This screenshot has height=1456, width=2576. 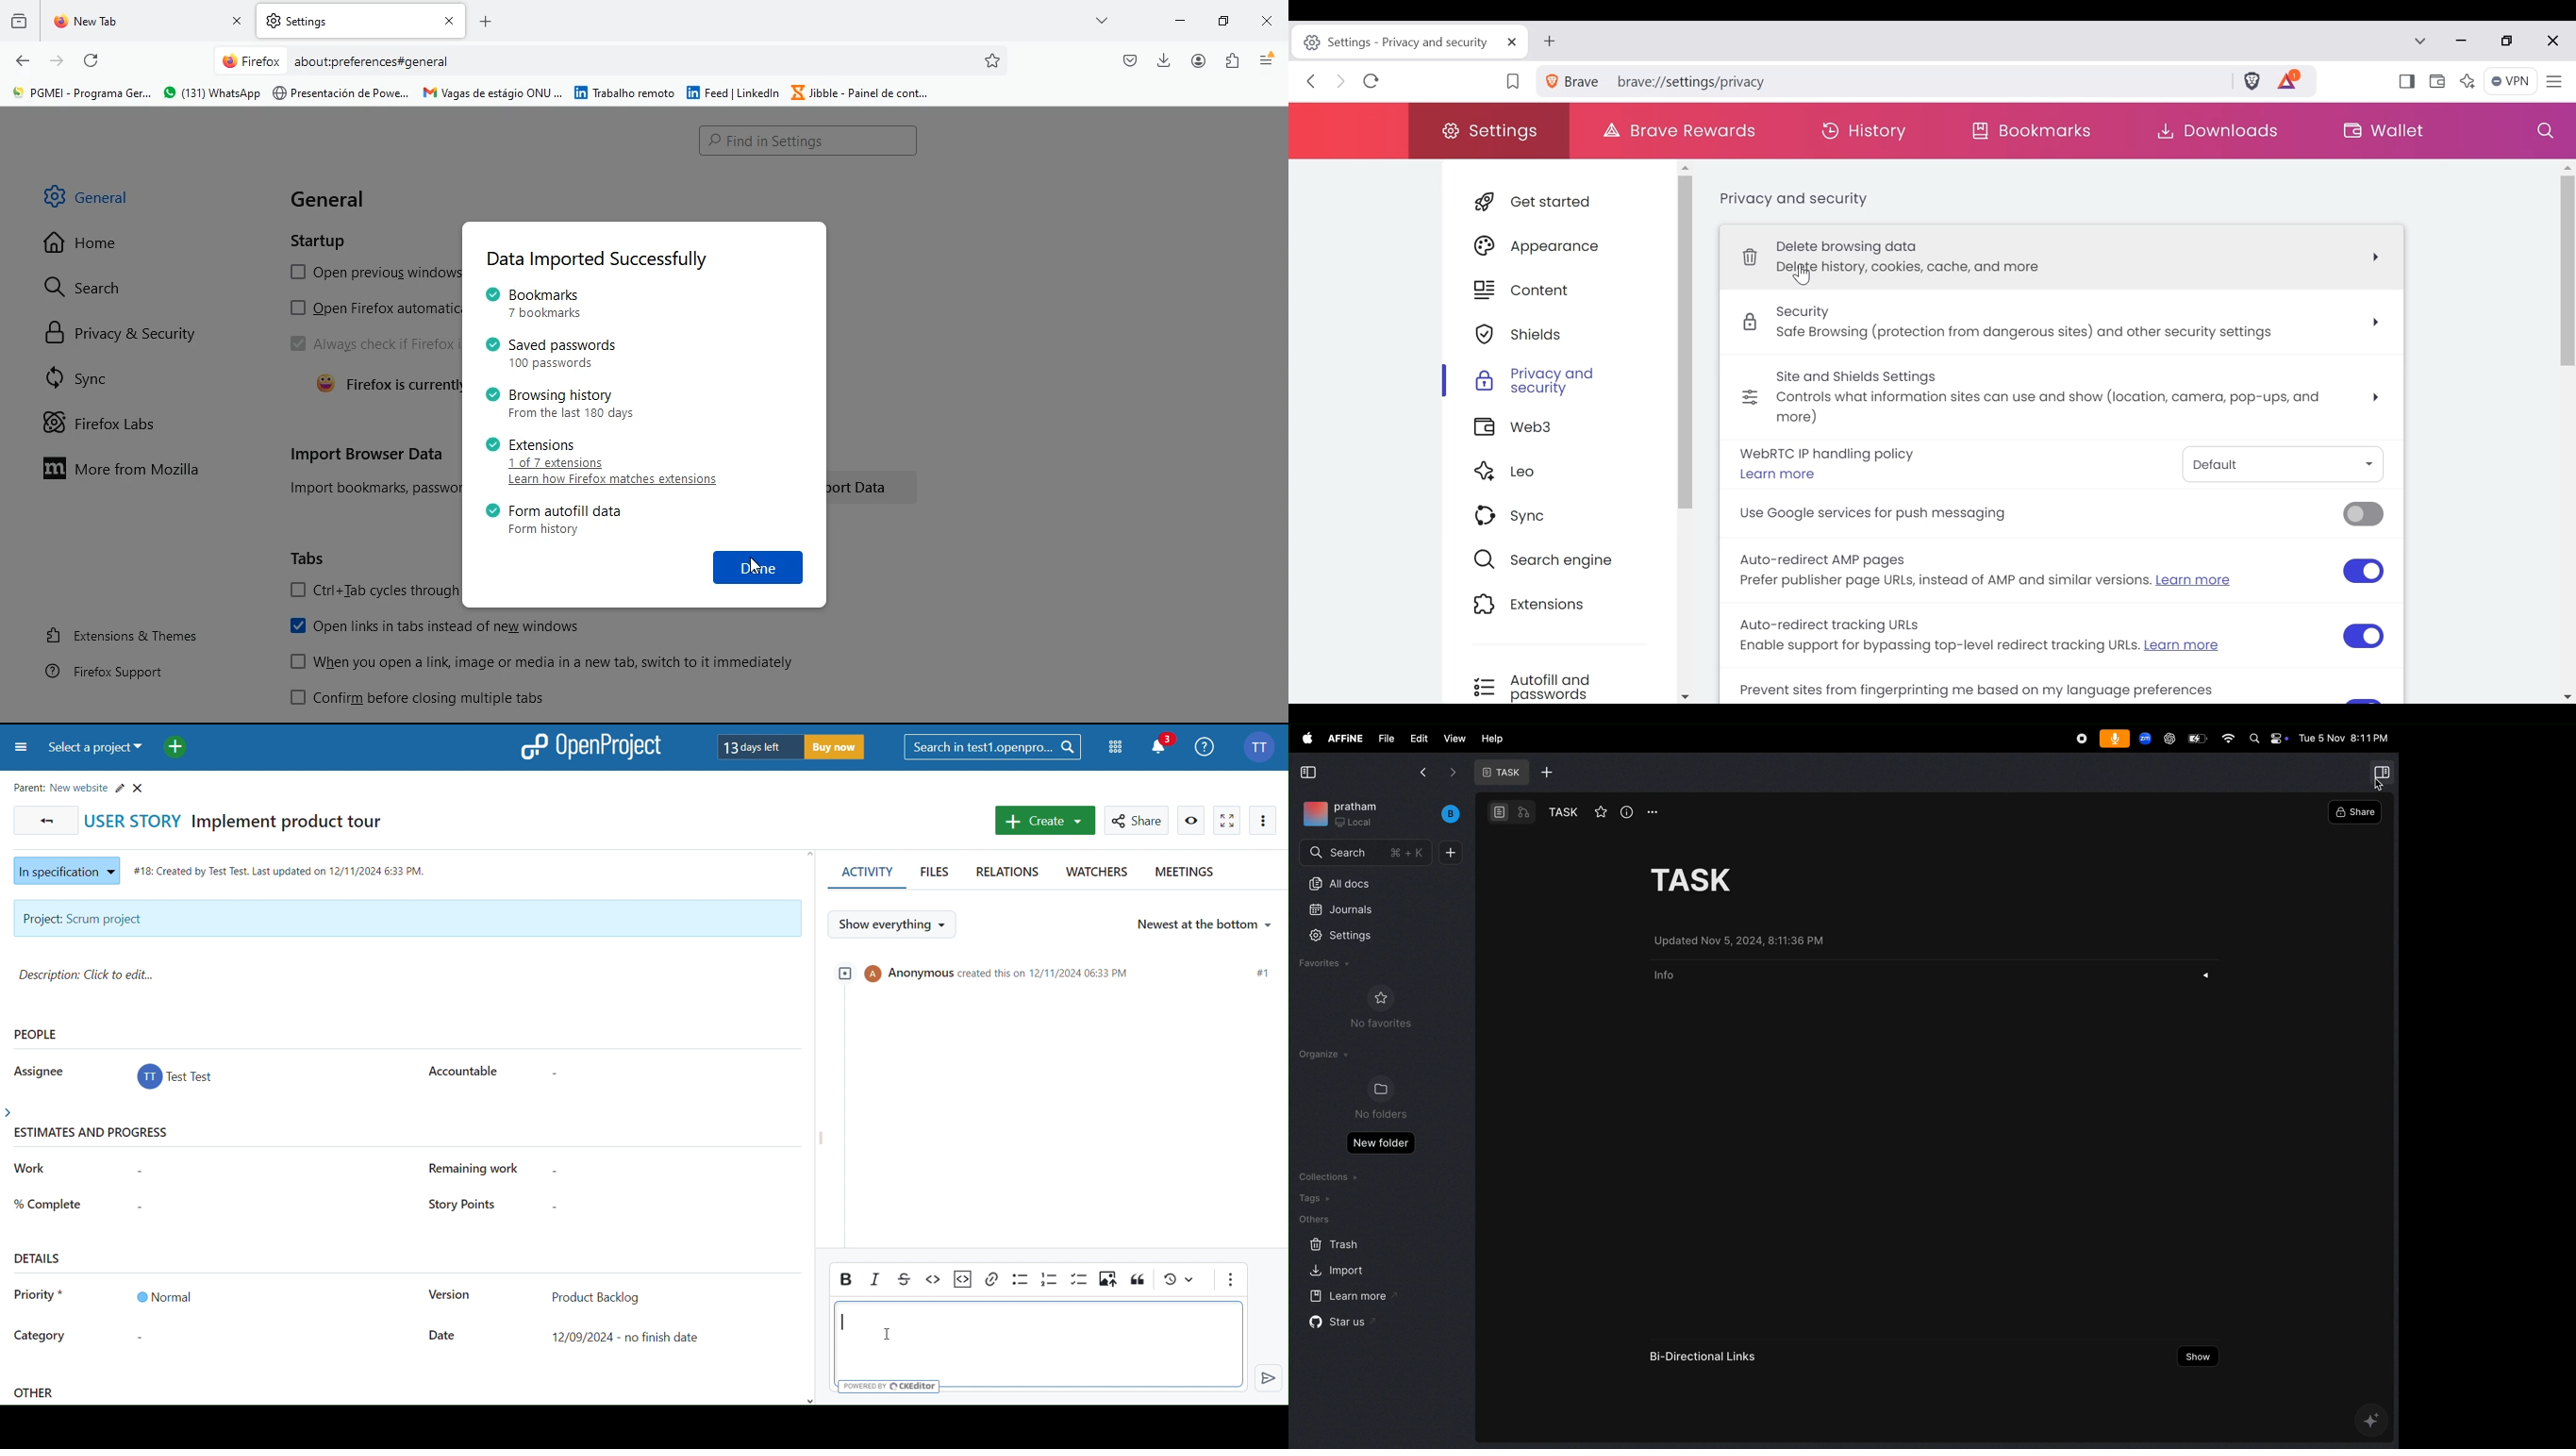 What do you see at coordinates (2545, 131) in the screenshot?
I see `Search settings` at bounding box center [2545, 131].